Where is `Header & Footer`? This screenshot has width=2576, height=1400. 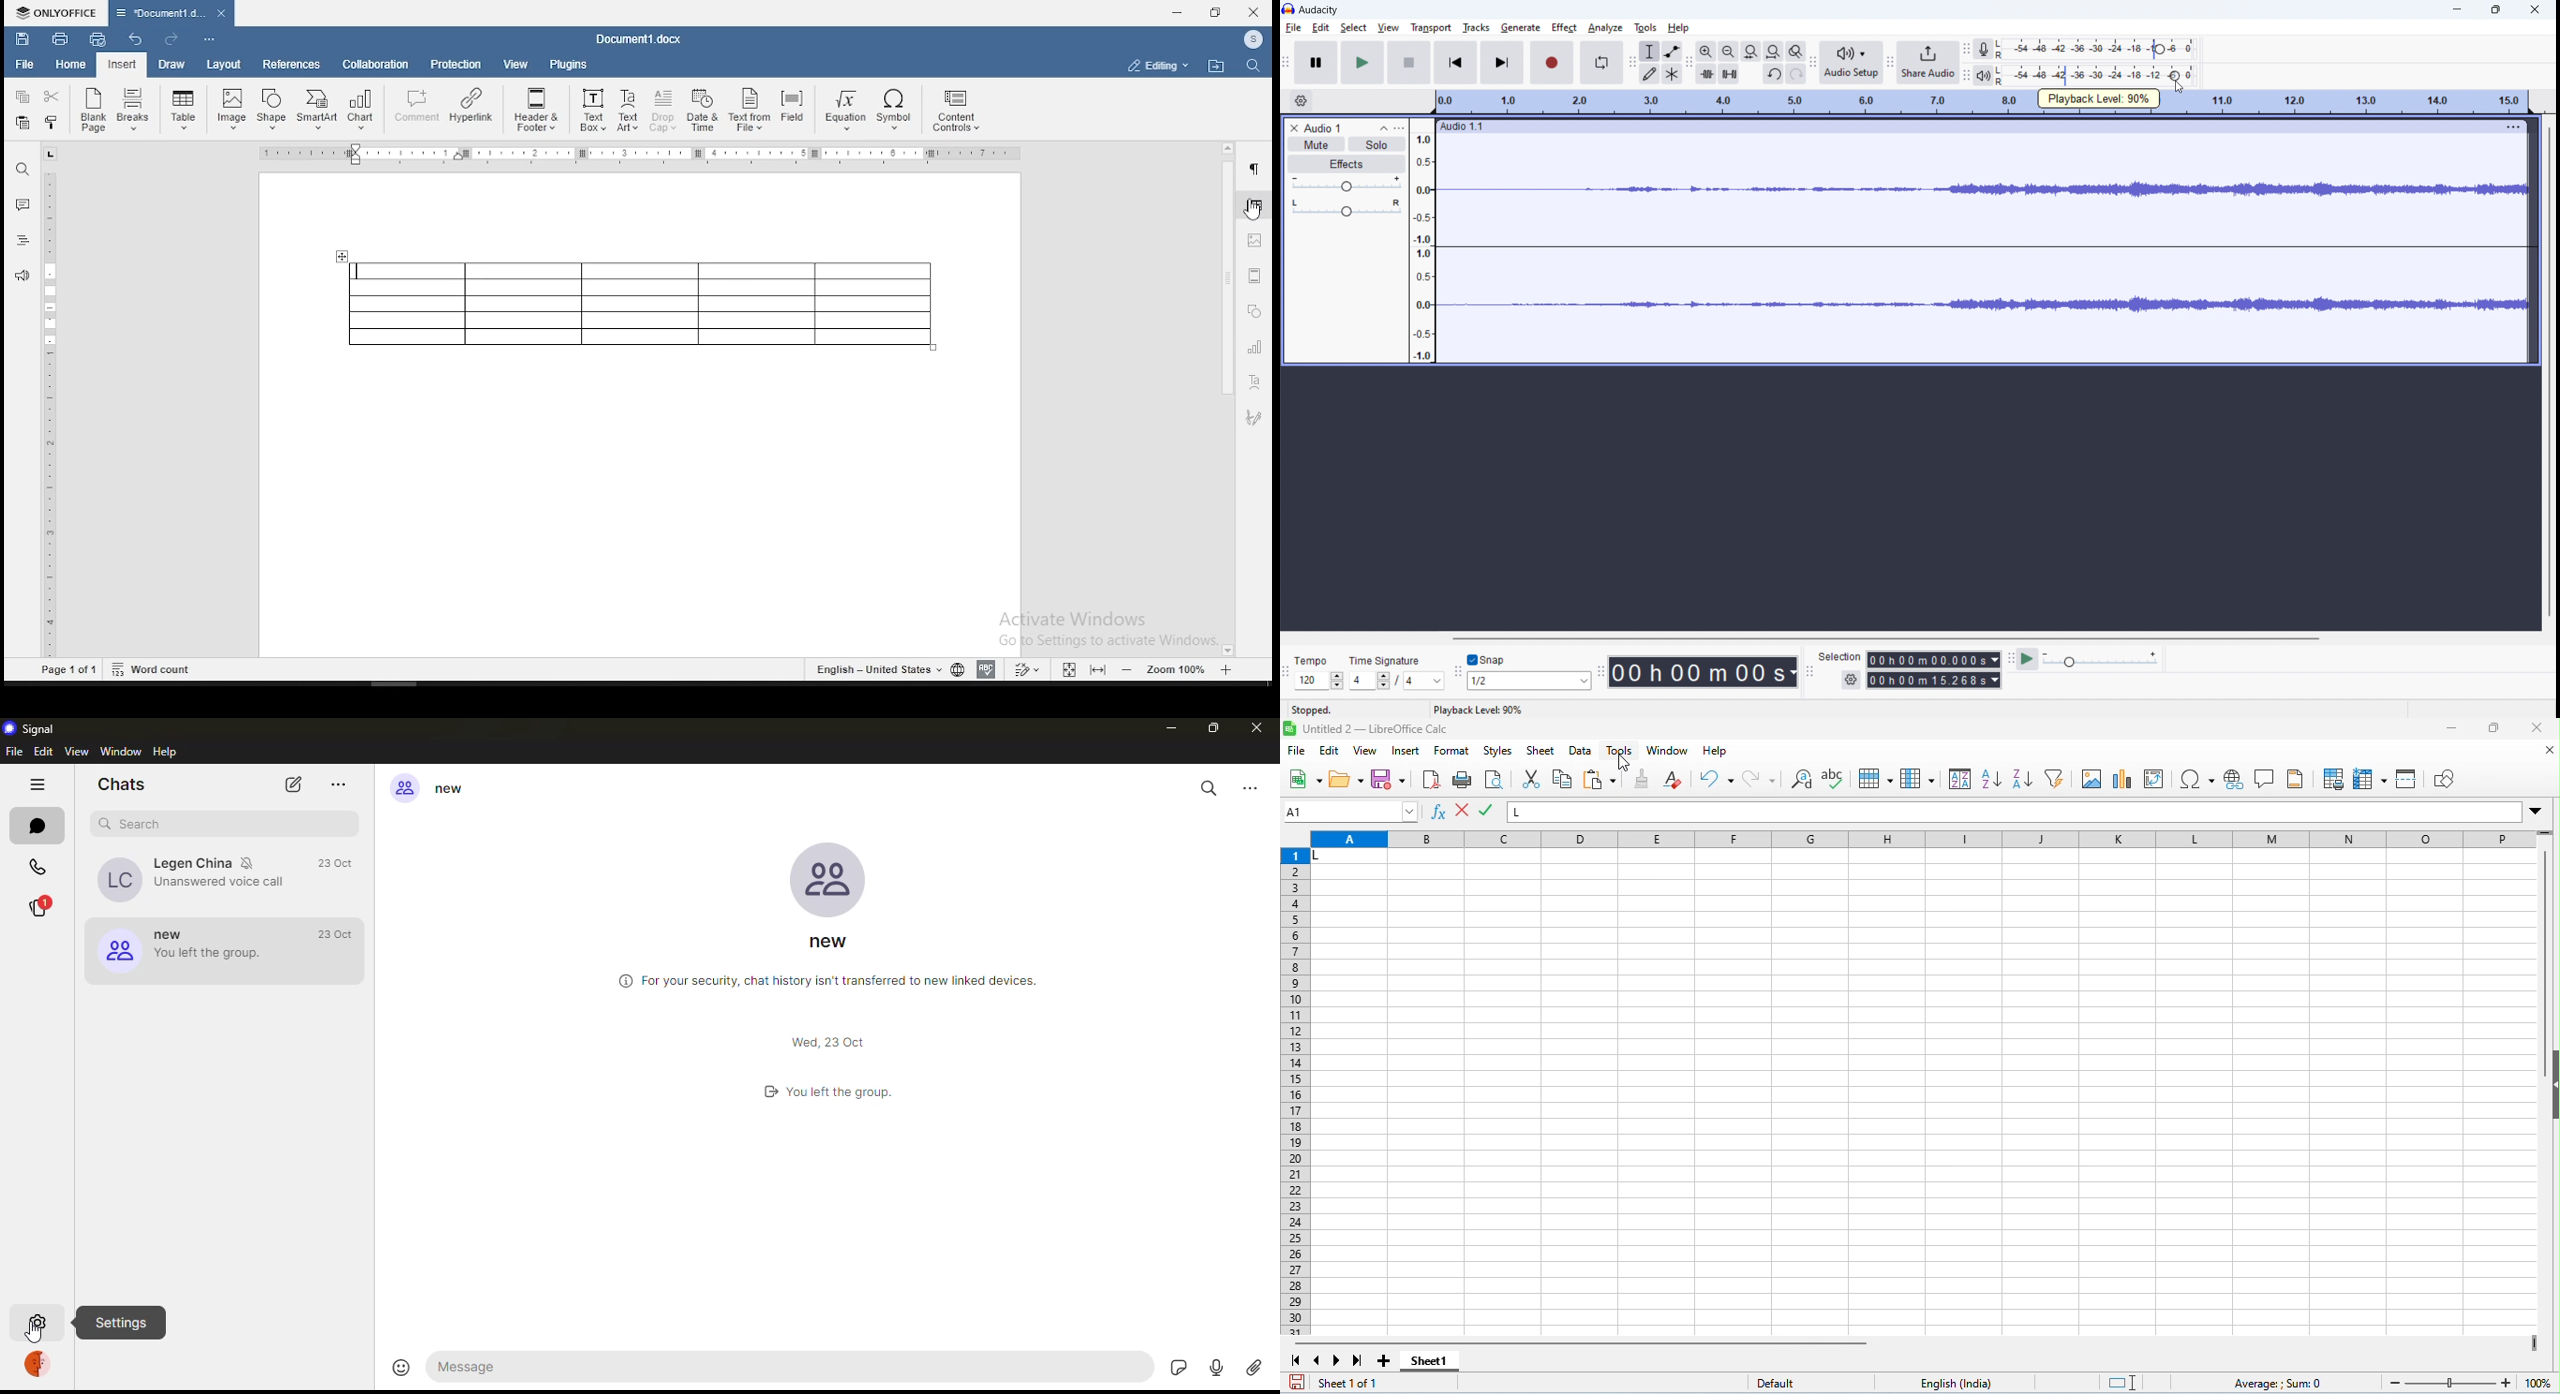 Header & Footer is located at coordinates (536, 110).